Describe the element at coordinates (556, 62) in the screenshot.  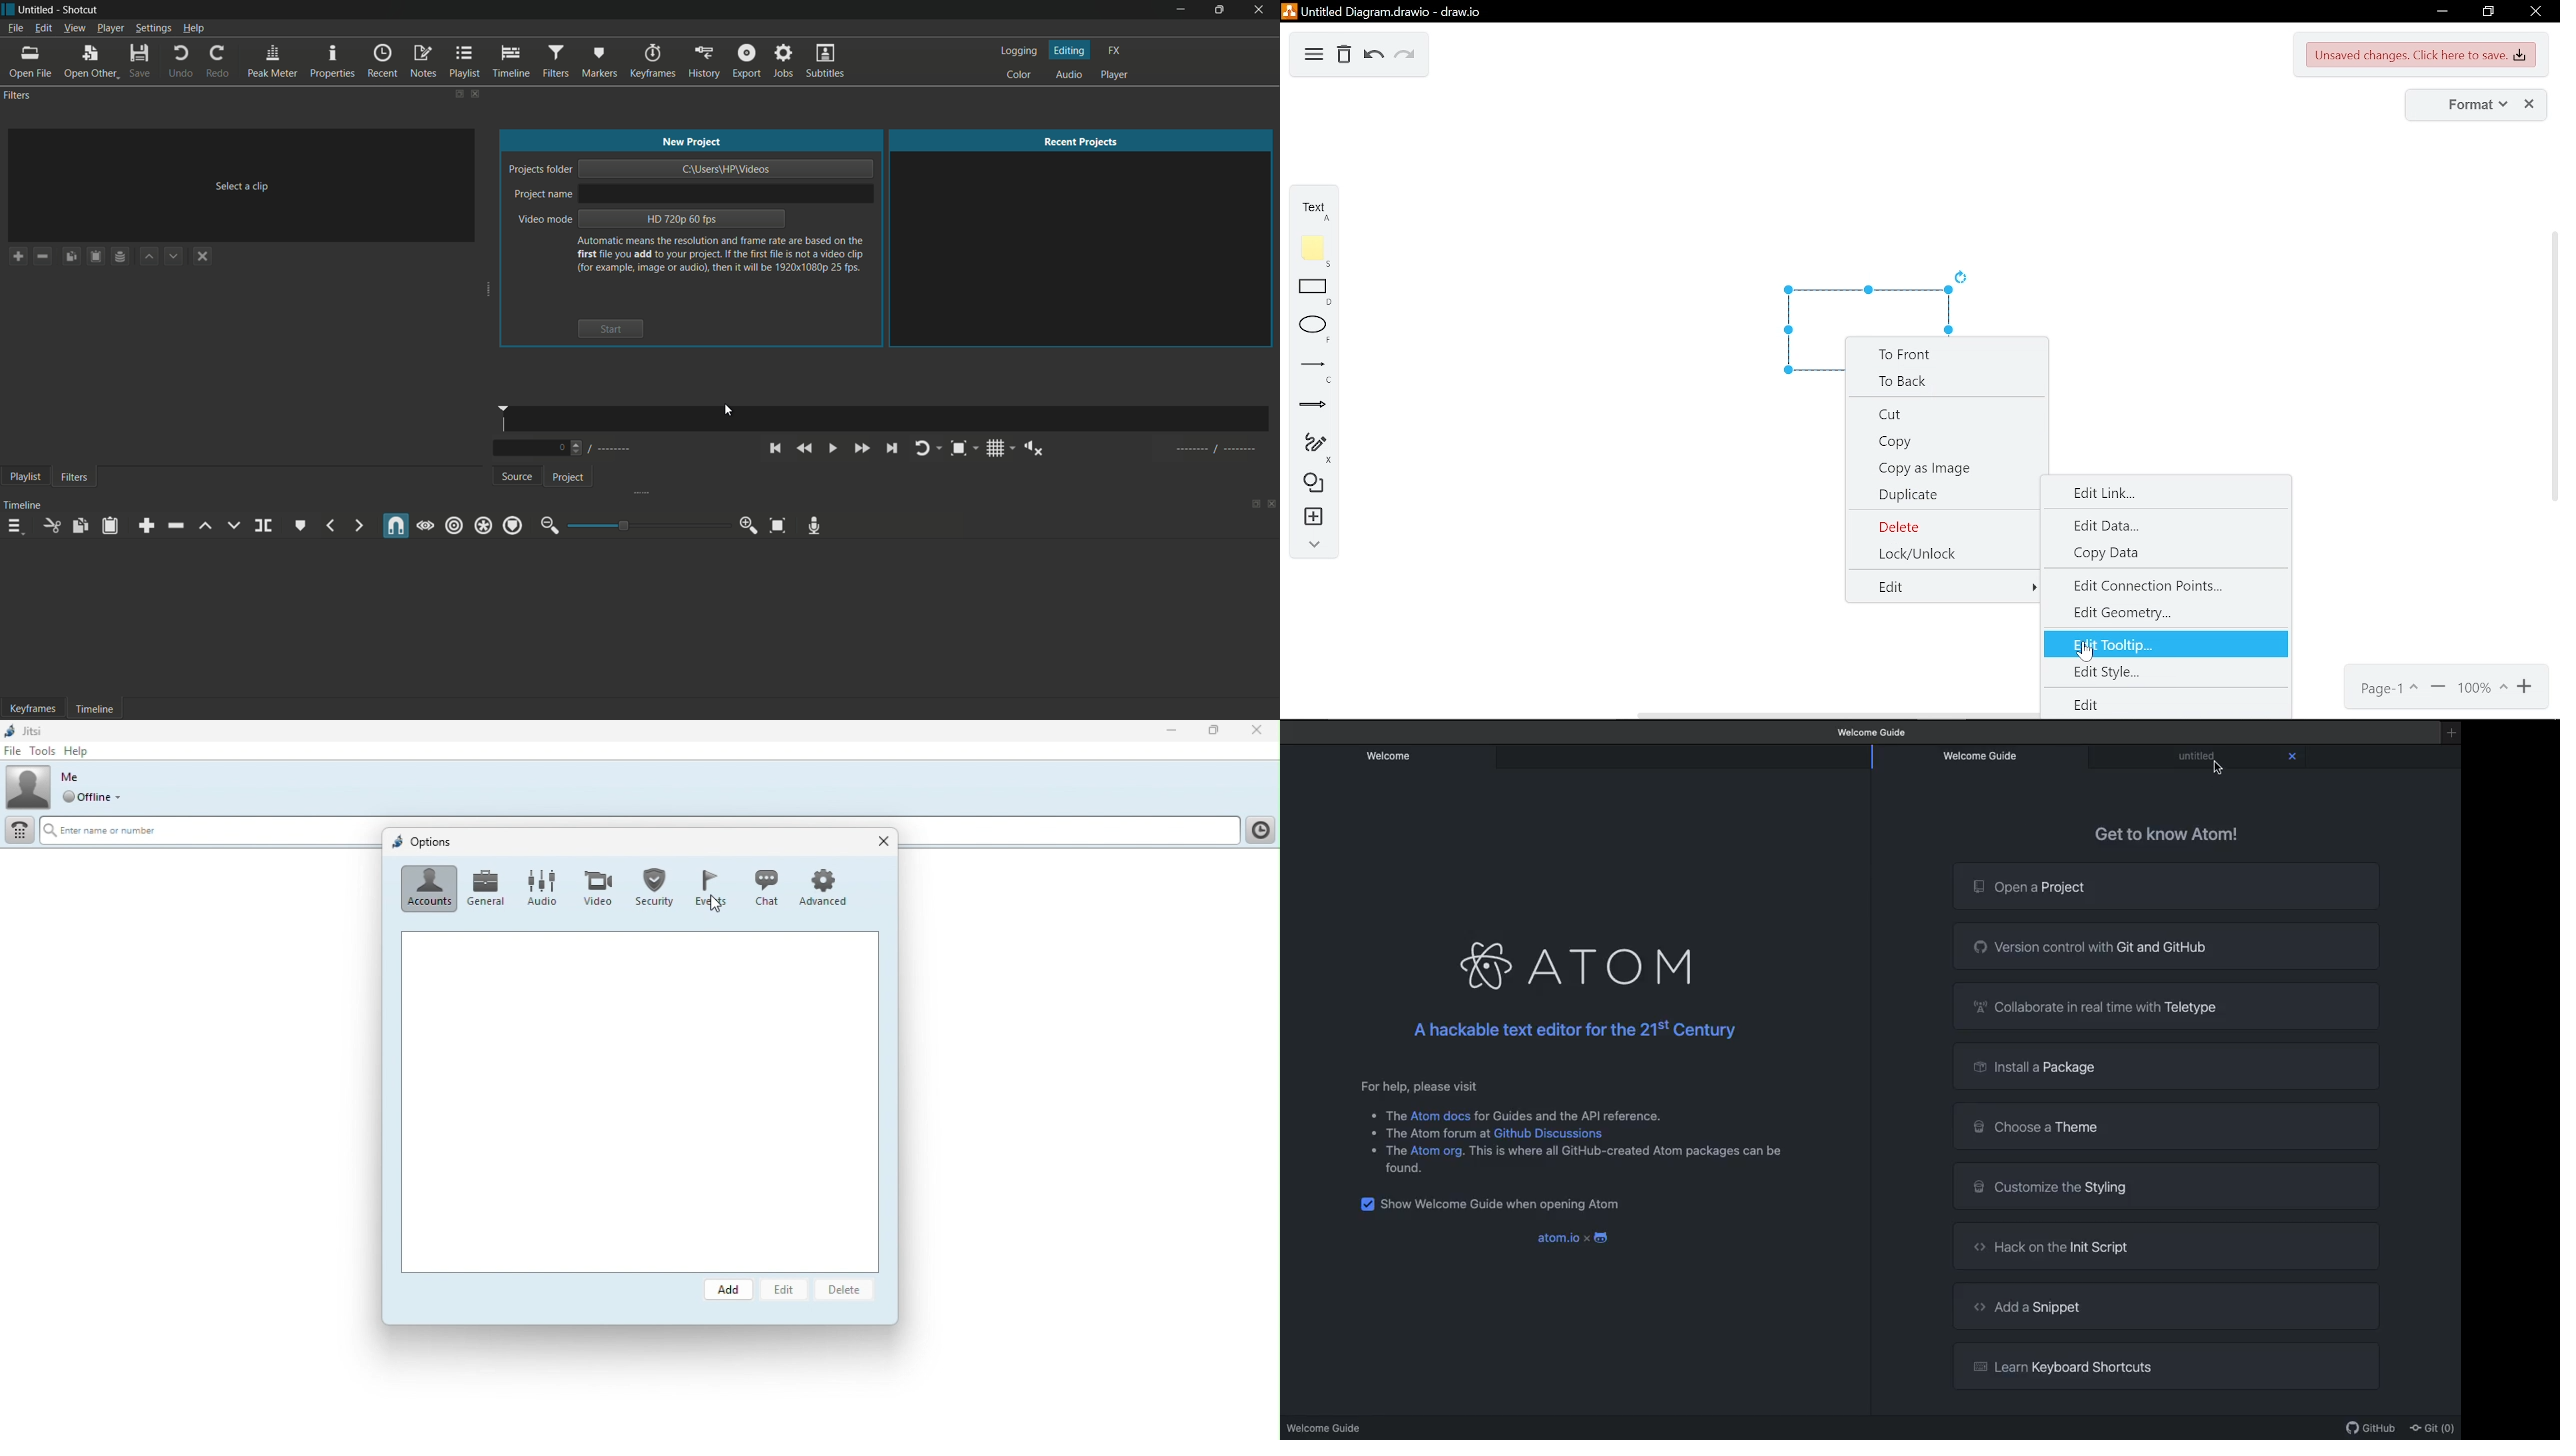
I see `filters` at that location.